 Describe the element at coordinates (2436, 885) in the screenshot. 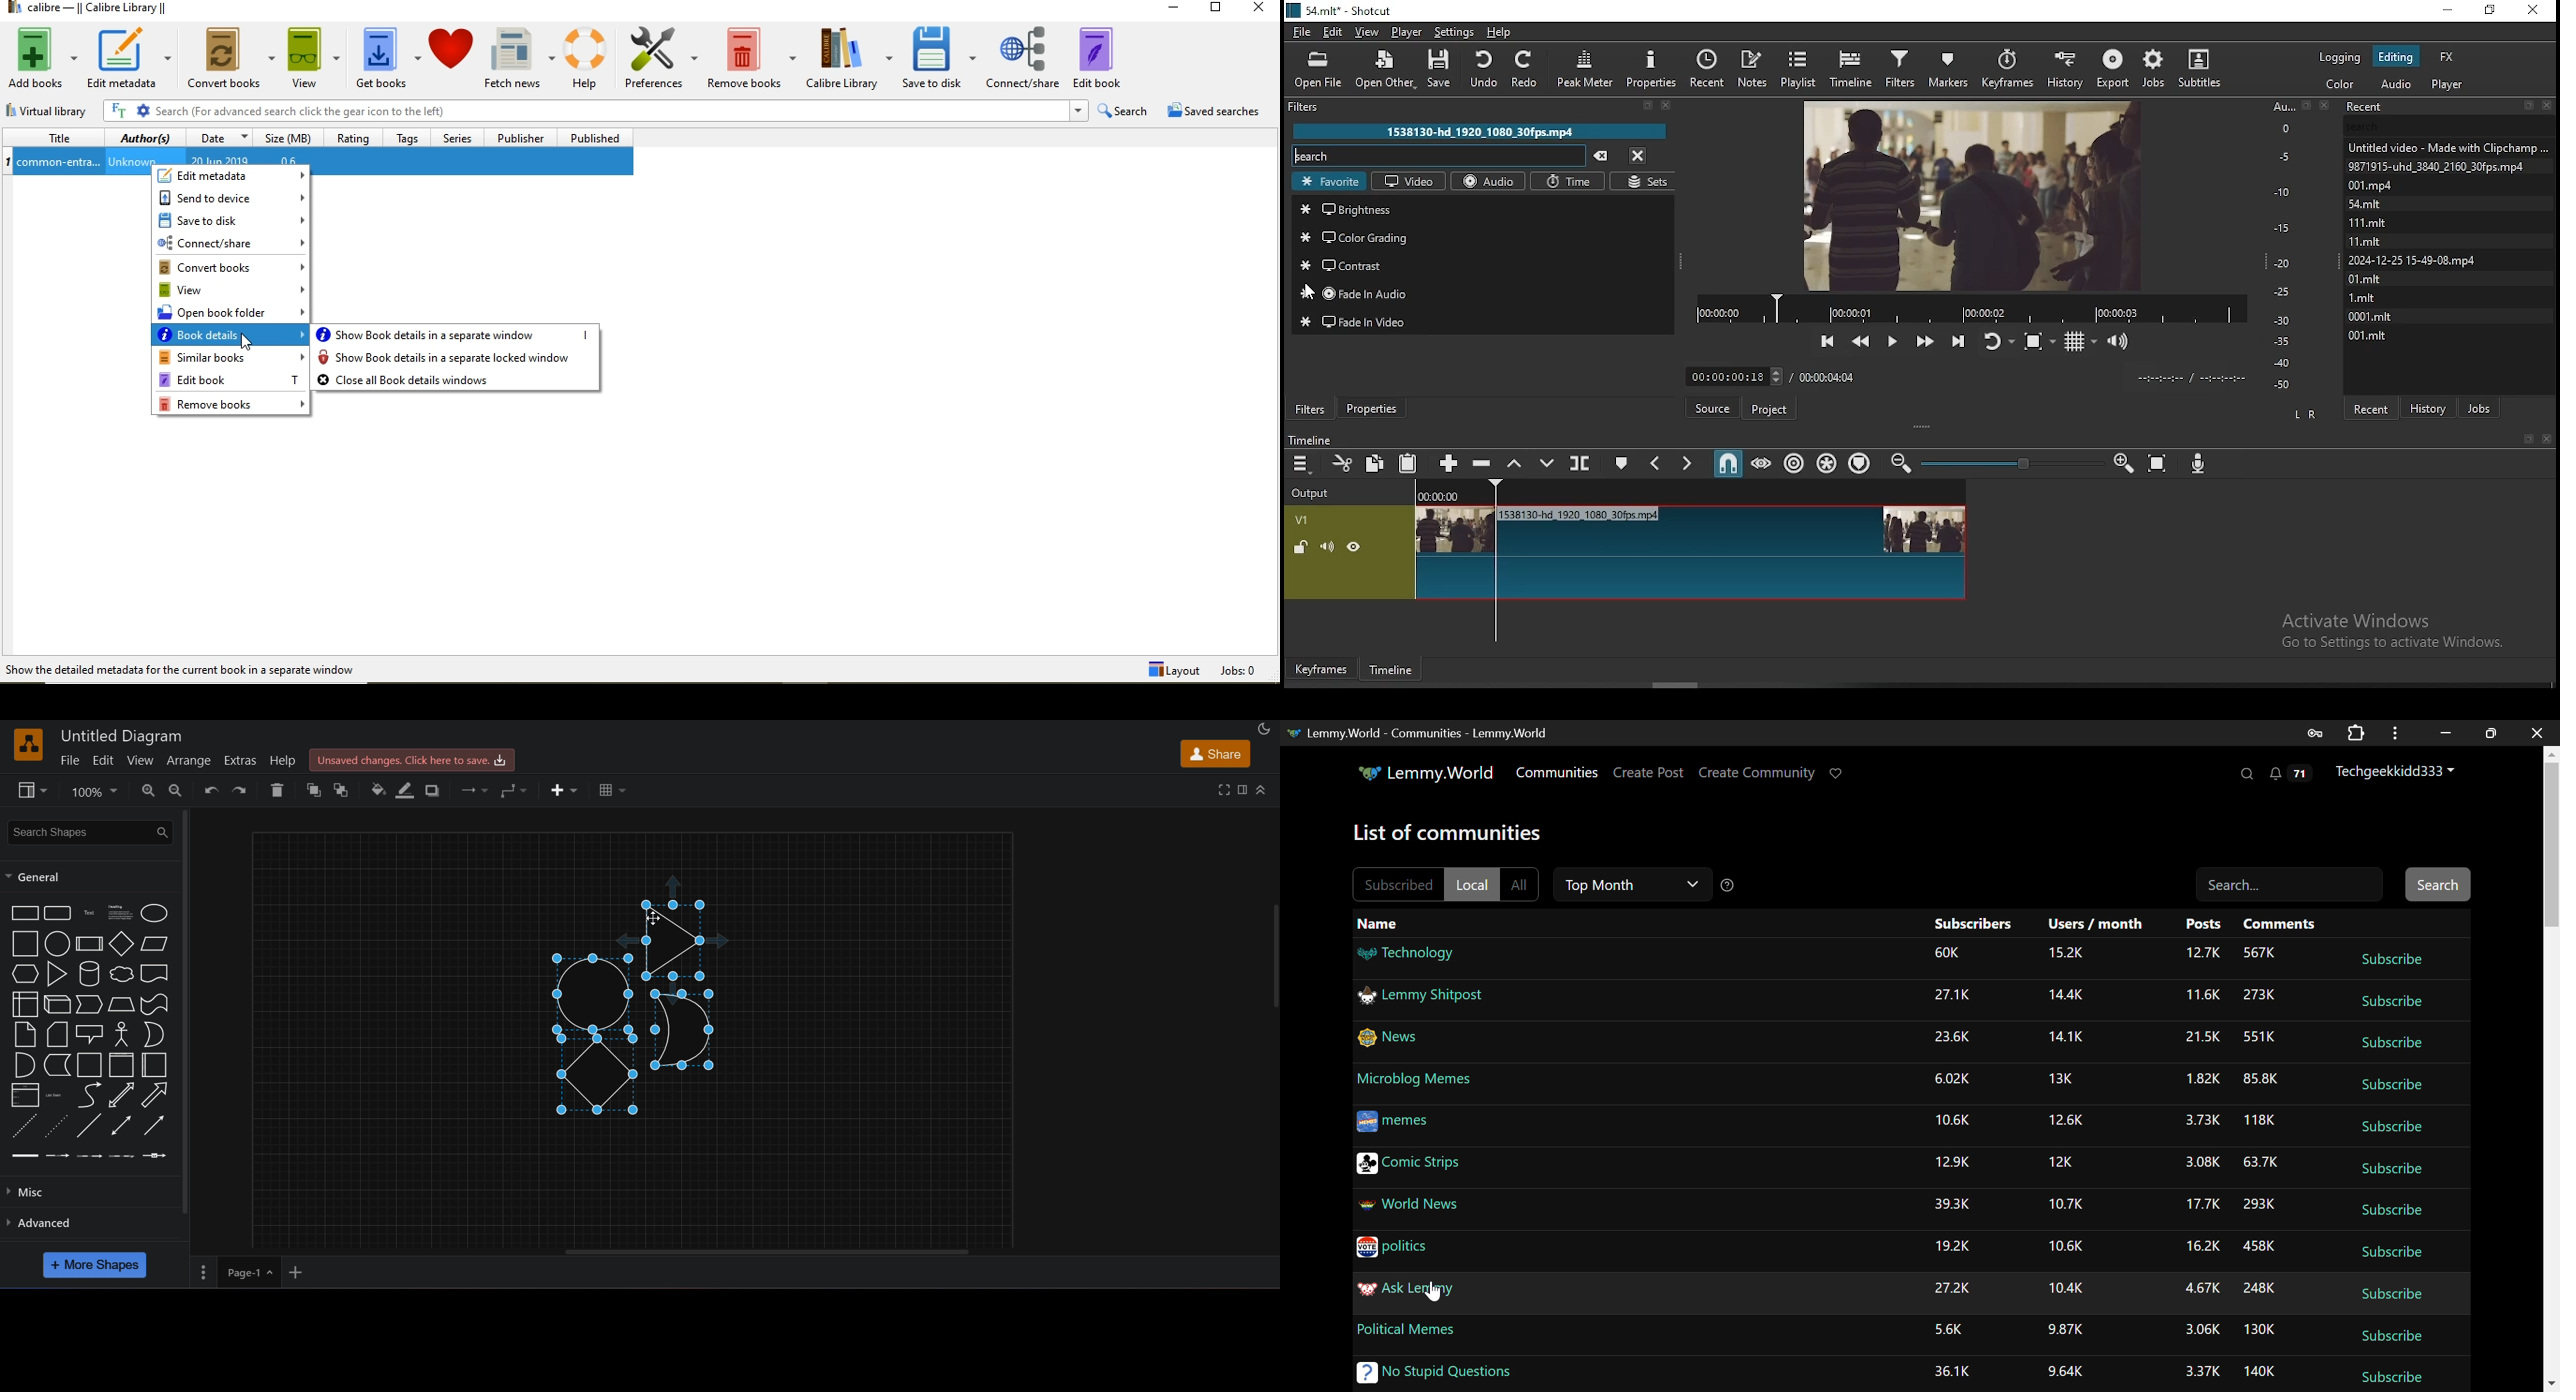

I see `Search` at that location.